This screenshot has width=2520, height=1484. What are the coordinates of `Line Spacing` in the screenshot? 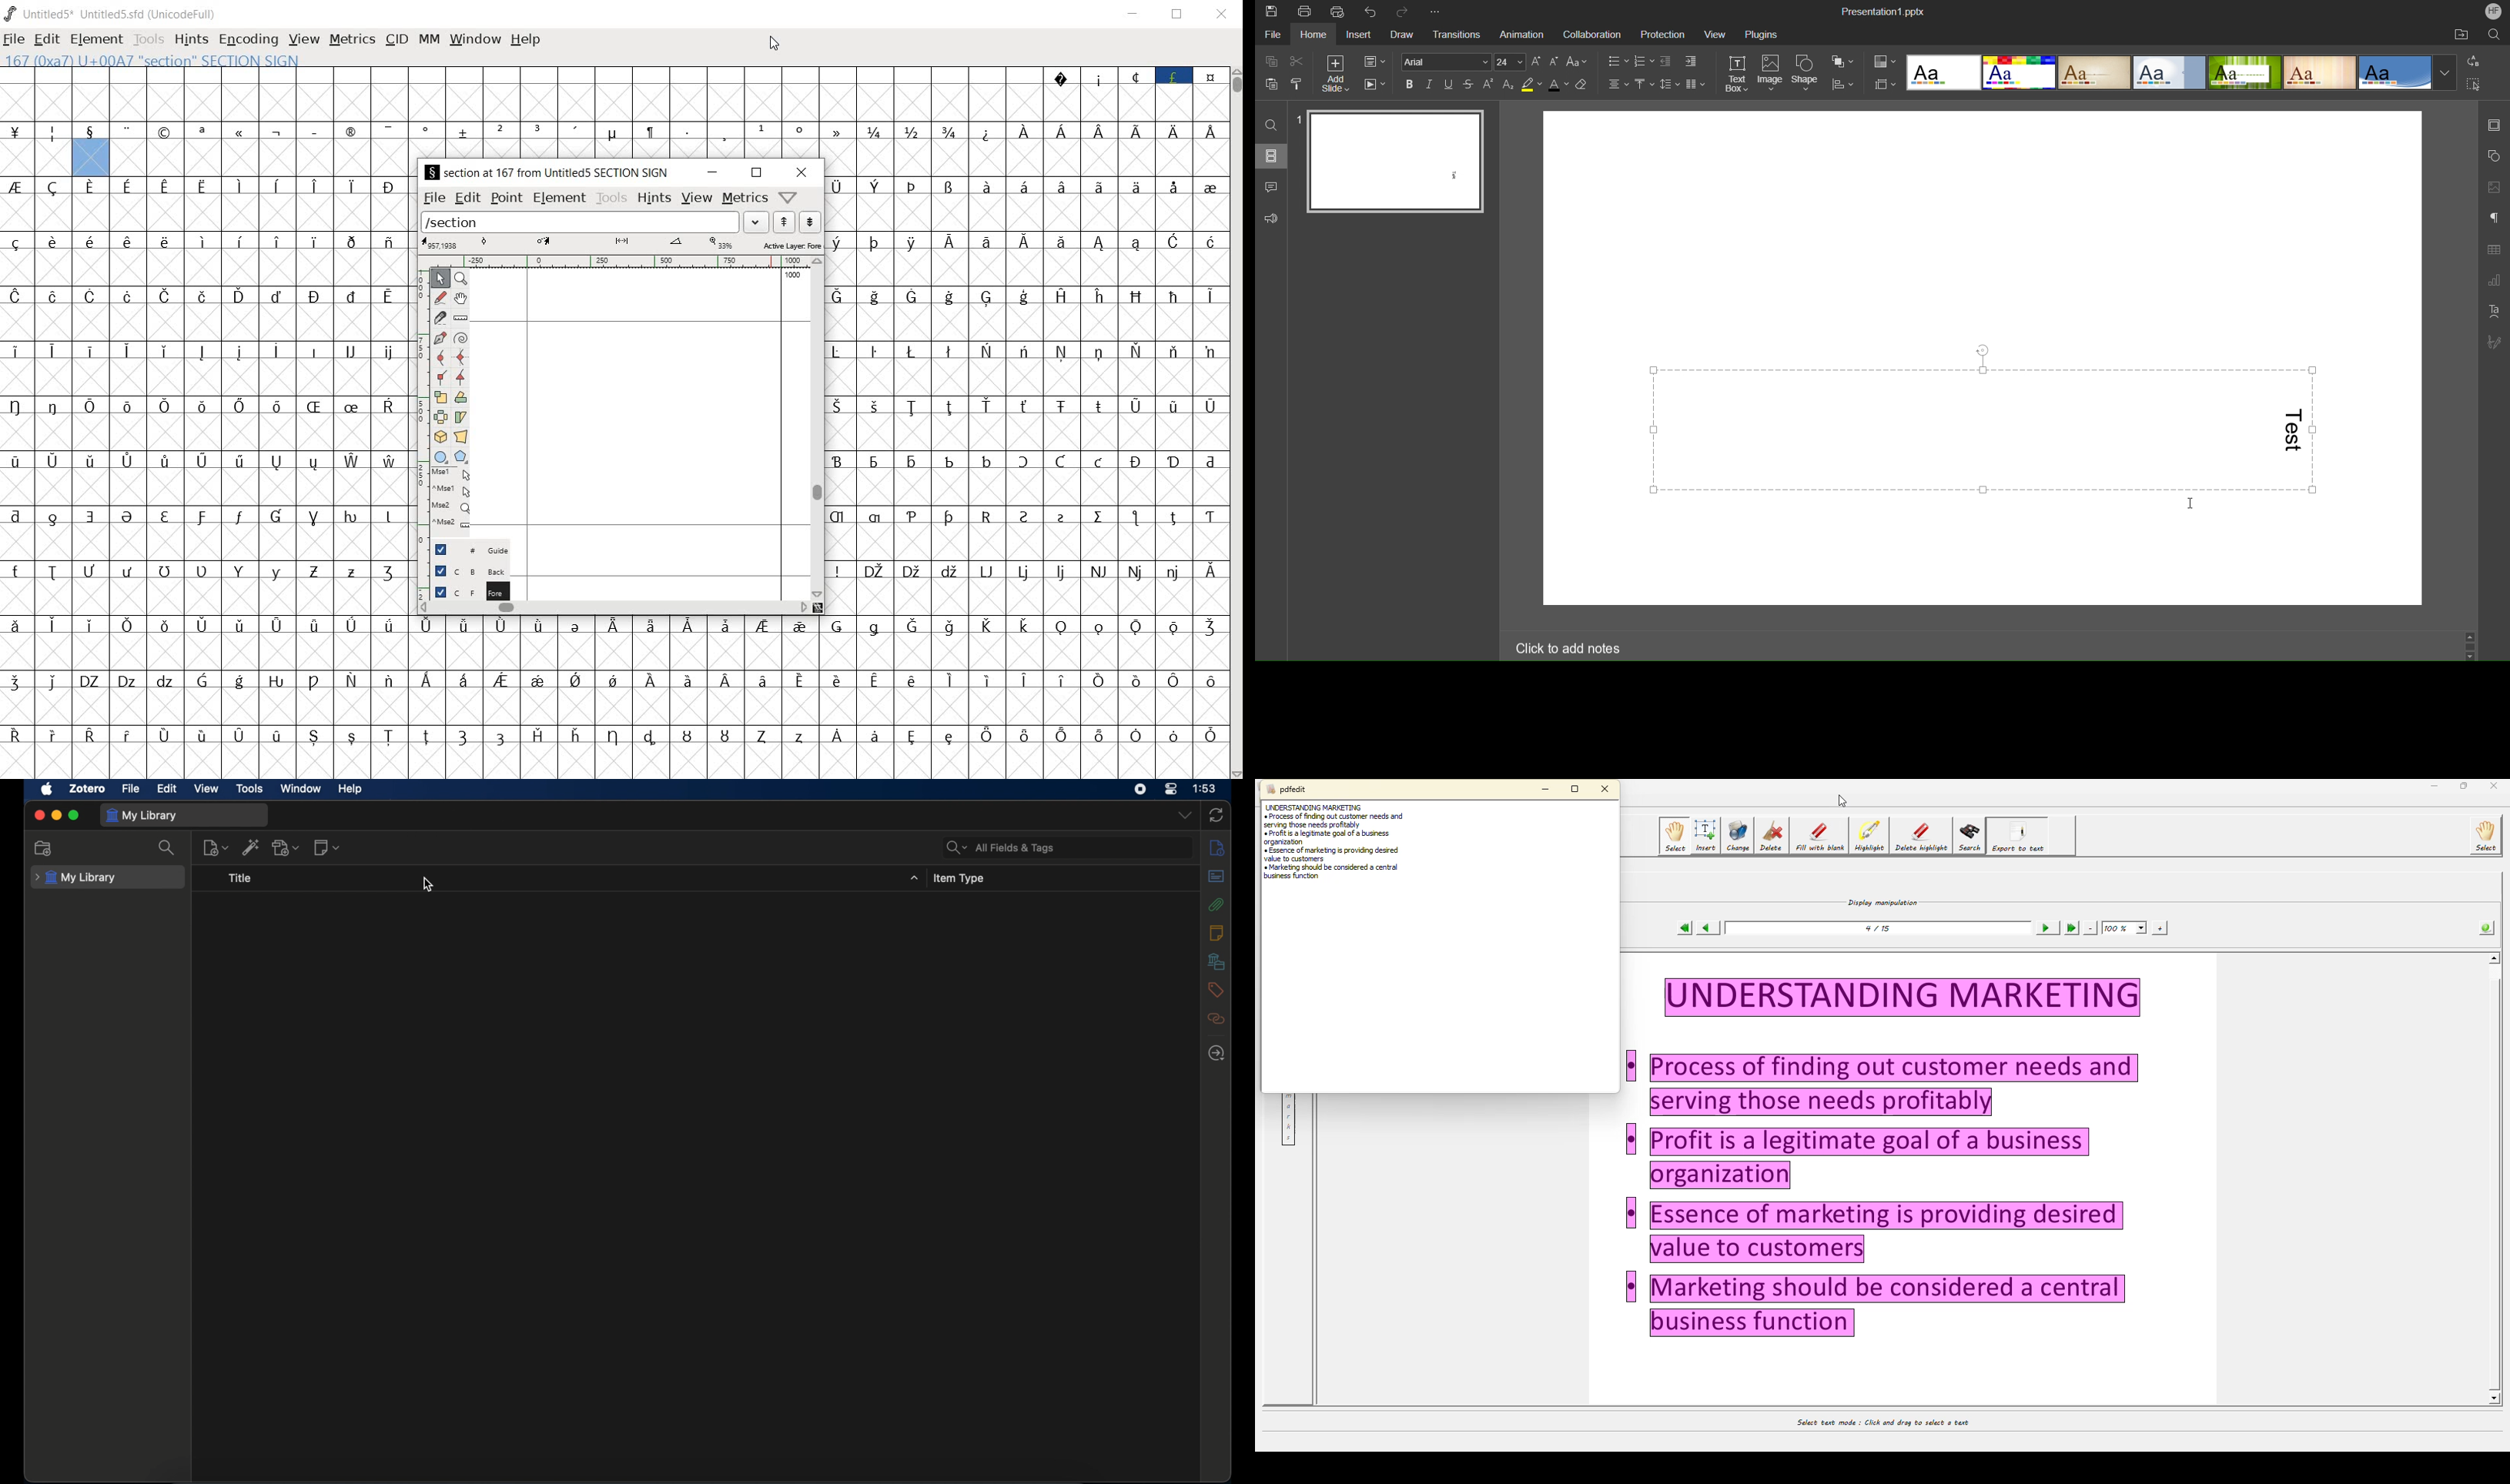 It's located at (1670, 86).